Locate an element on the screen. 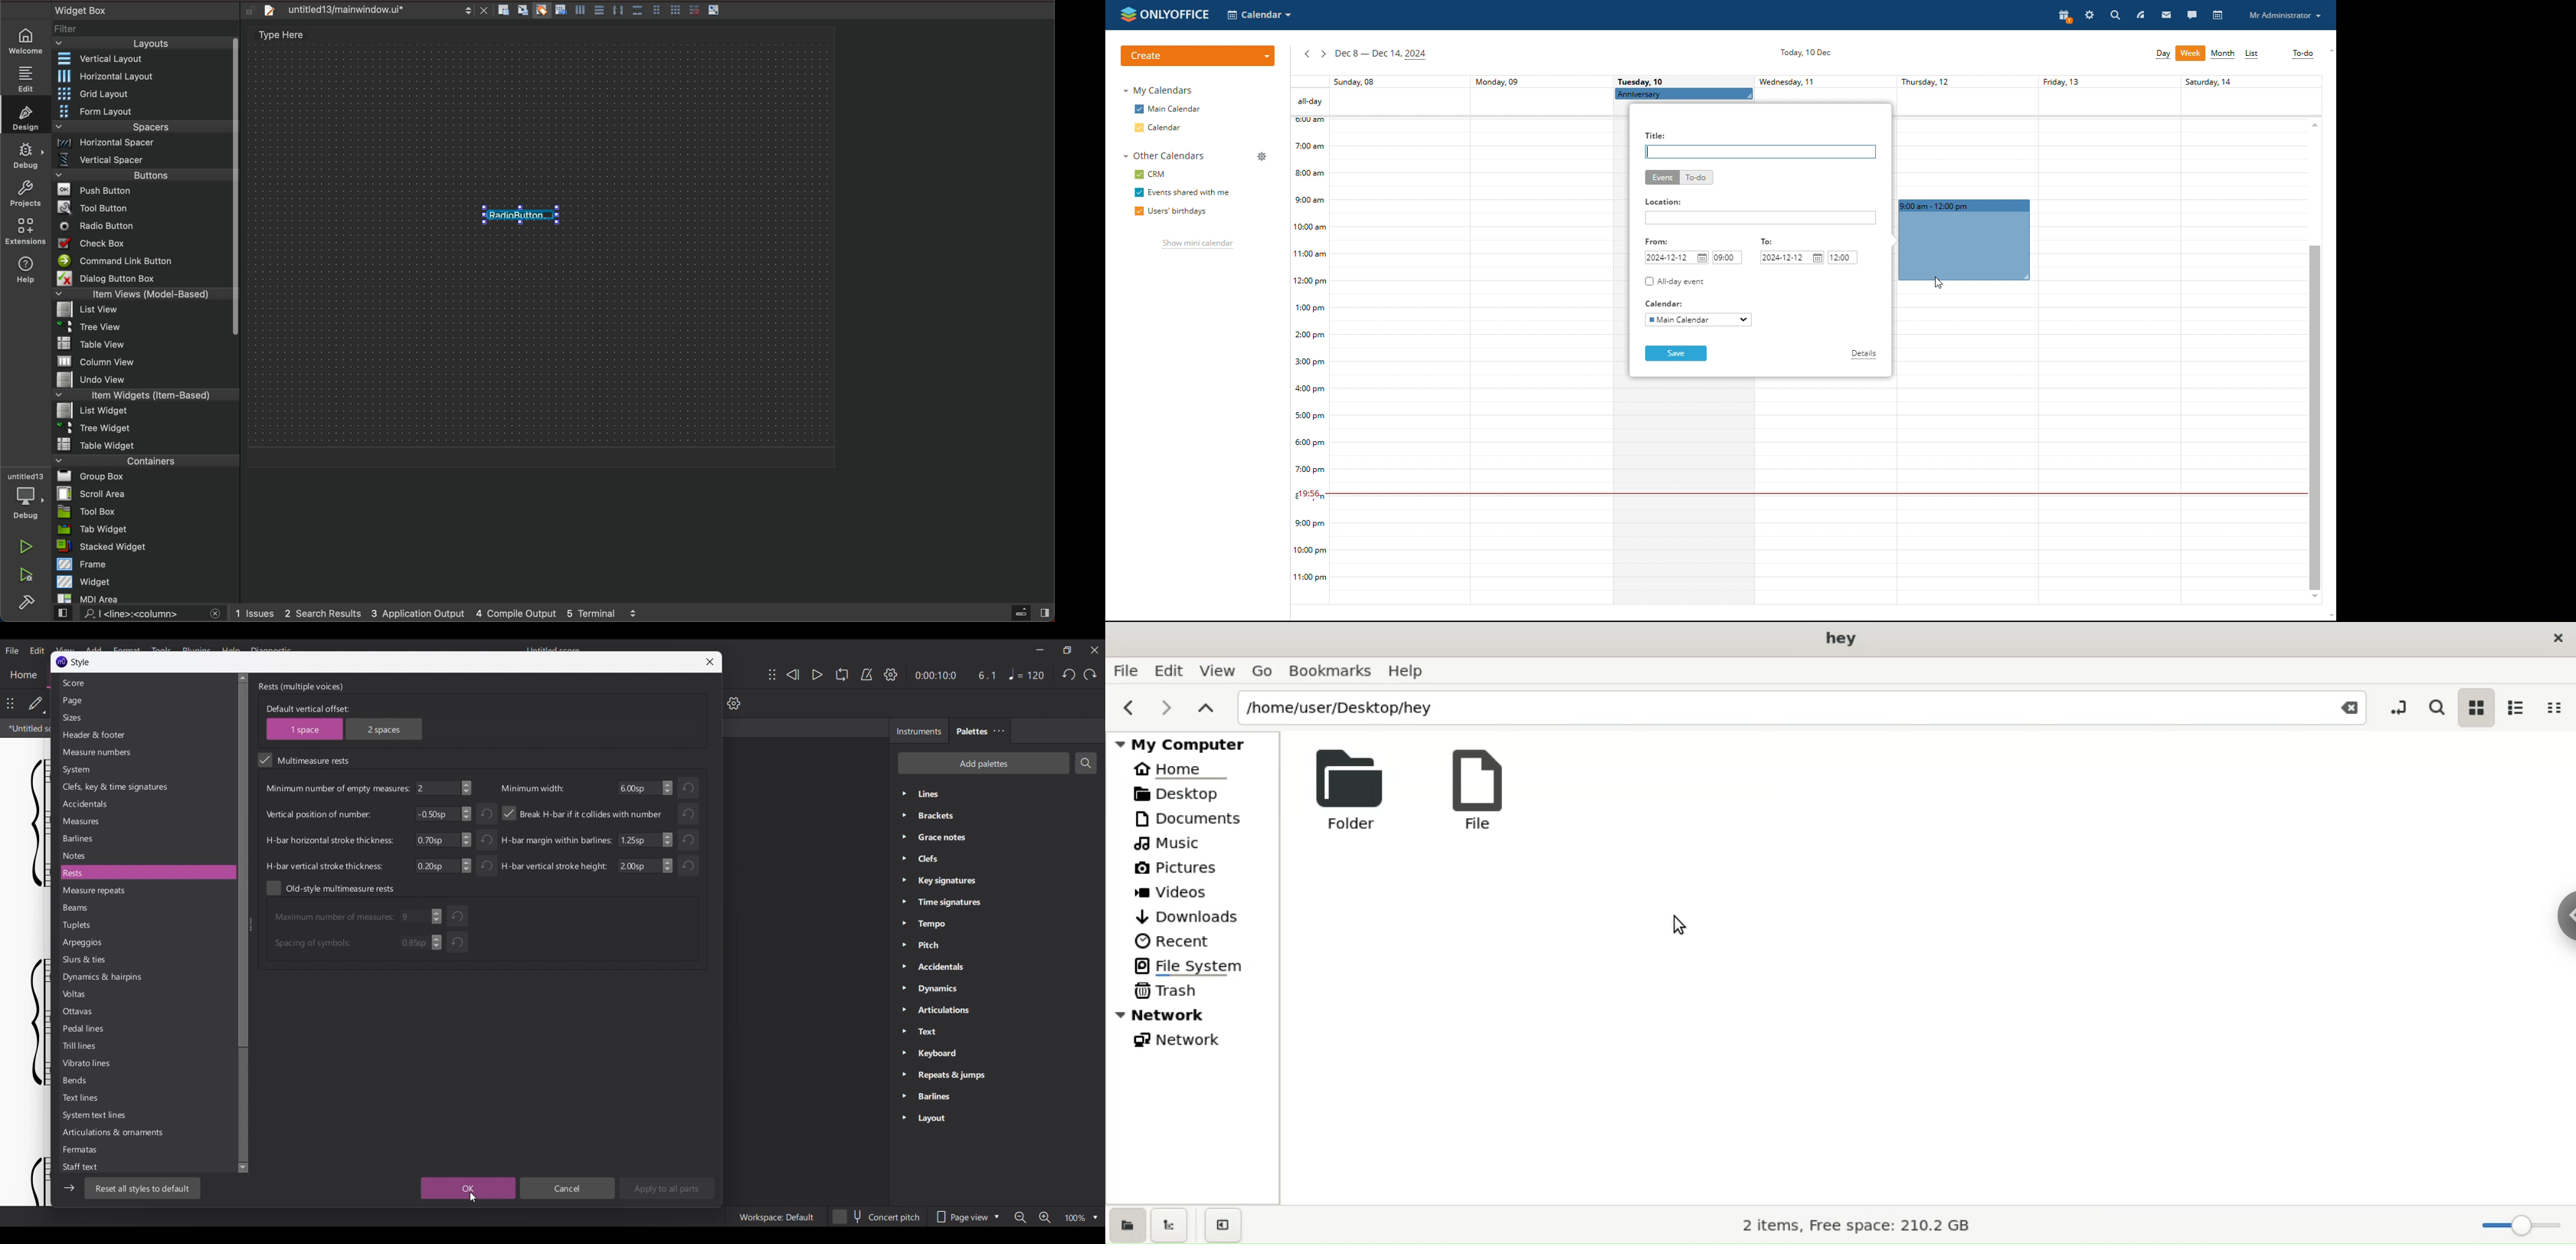 Image resolution: width=2576 pixels, height=1260 pixels. Tuplets is located at coordinates (146, 925).